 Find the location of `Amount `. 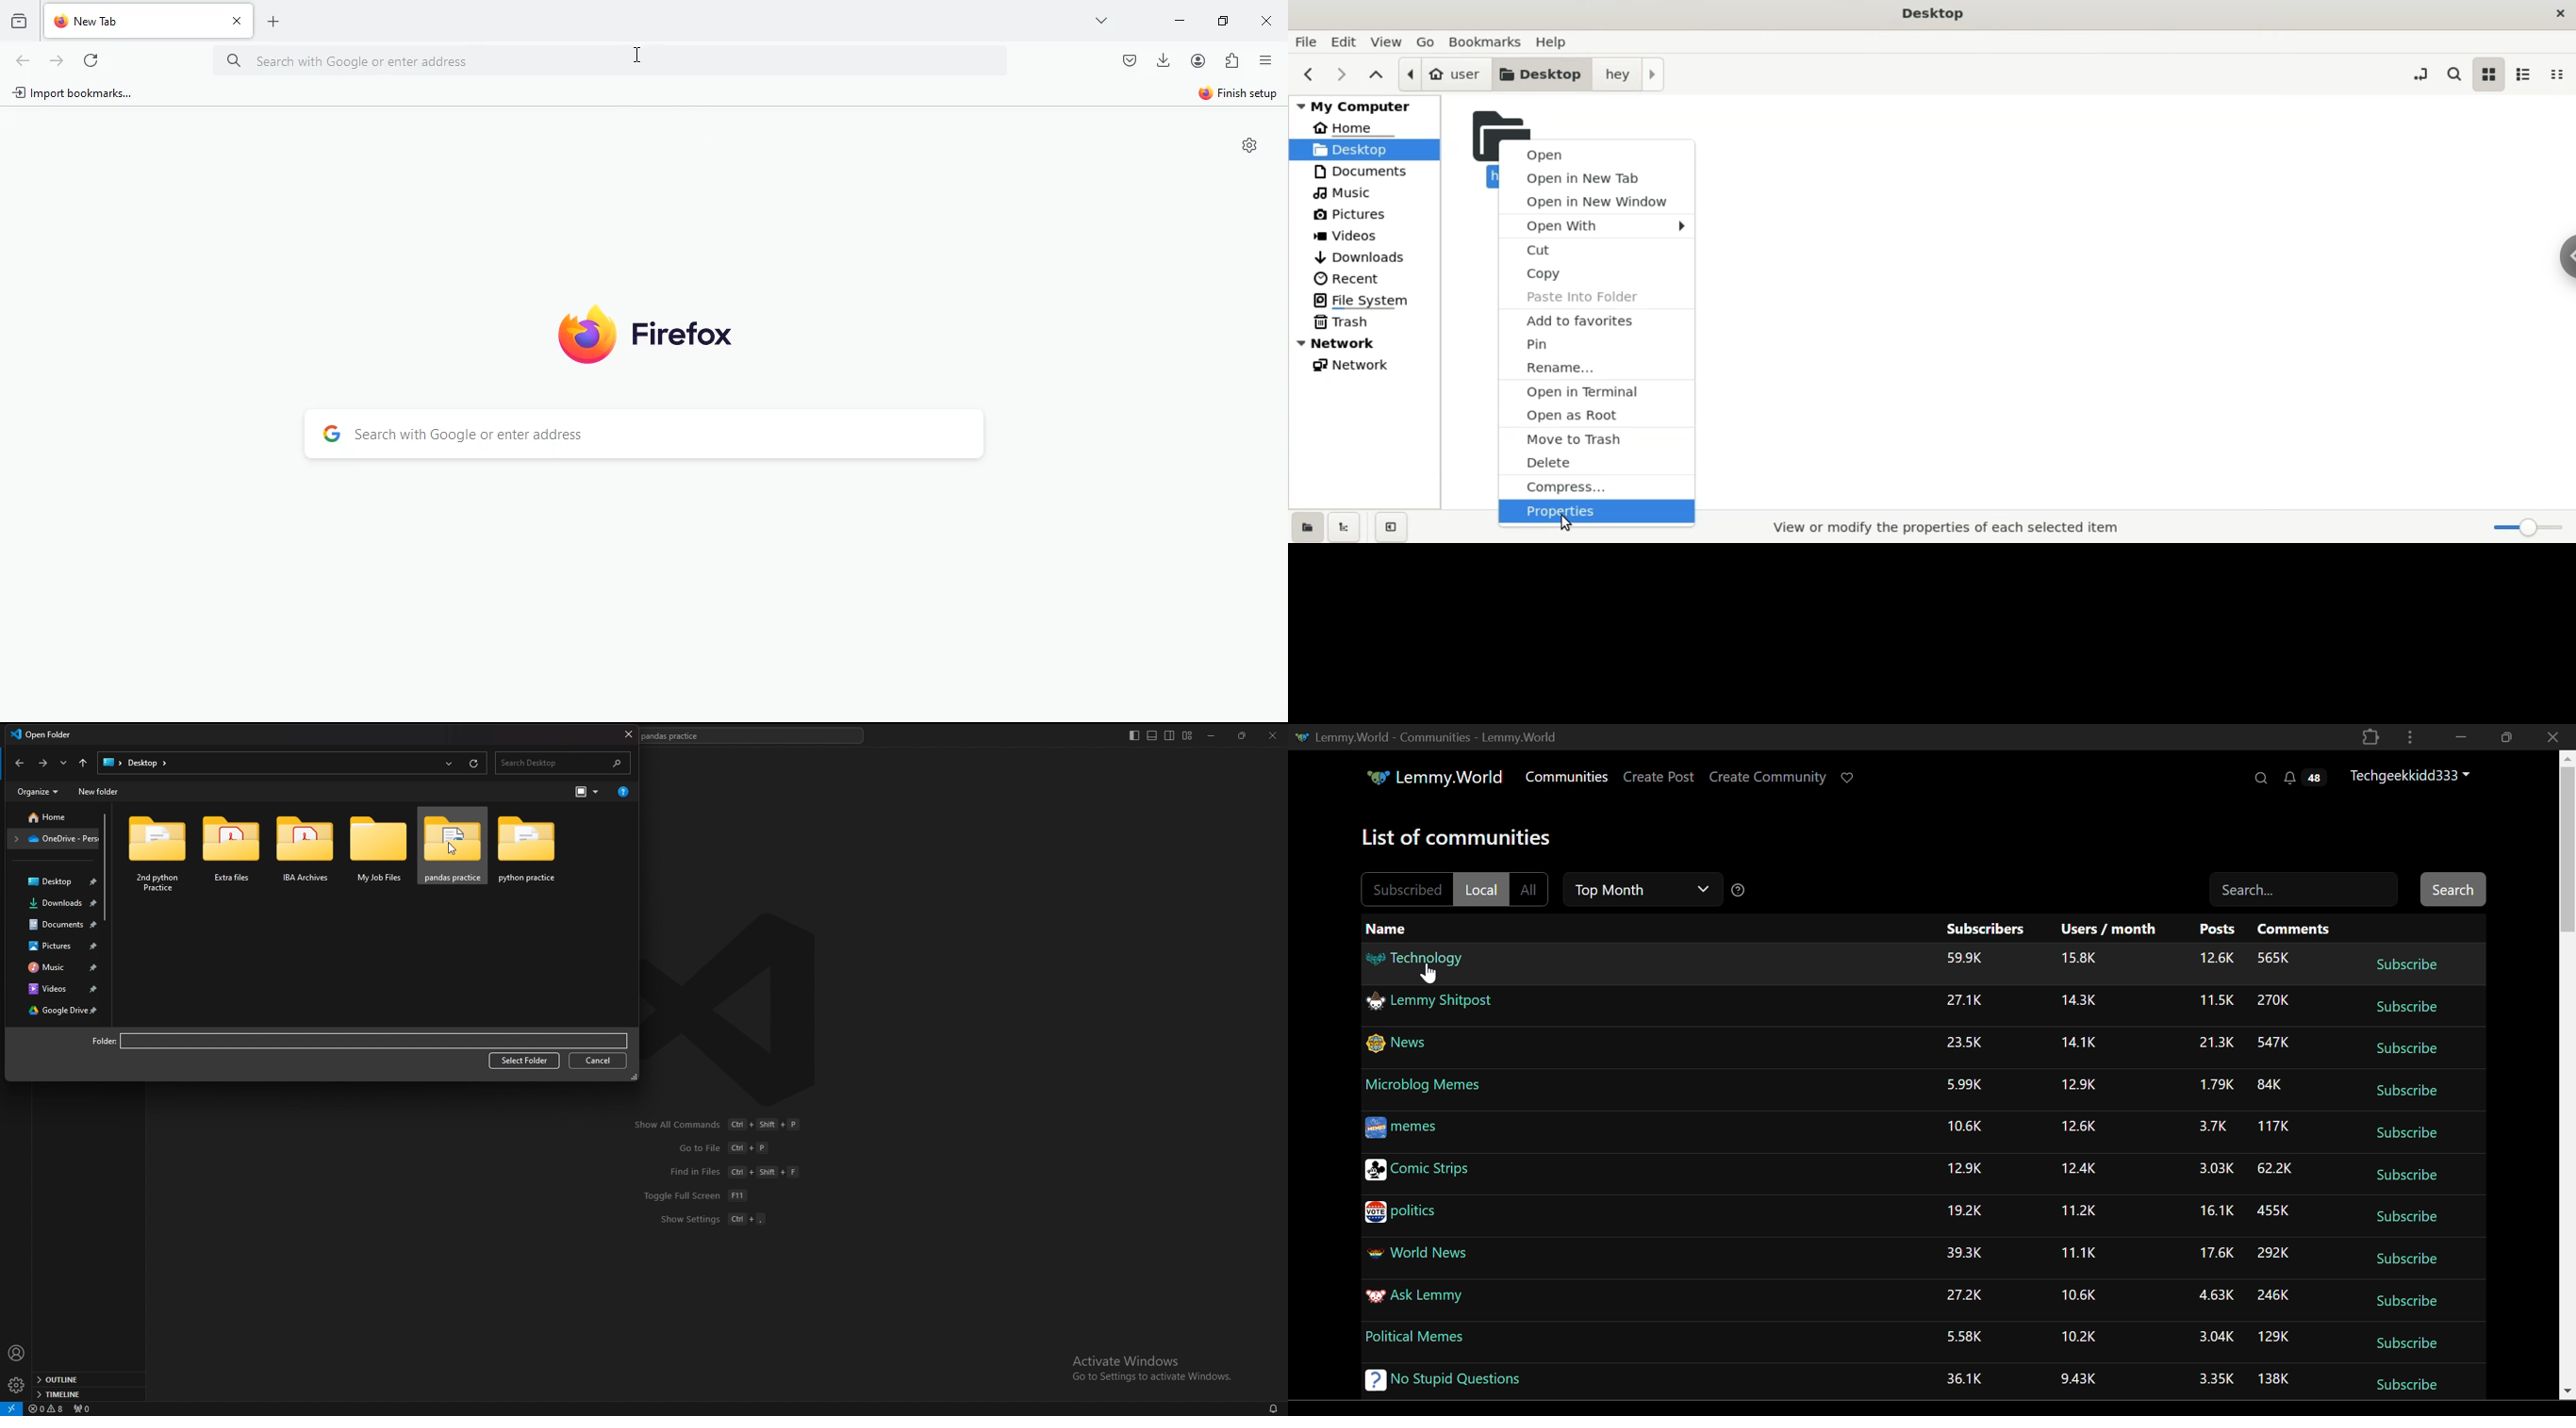

Amount  is located at coordinates (1964, 1083).